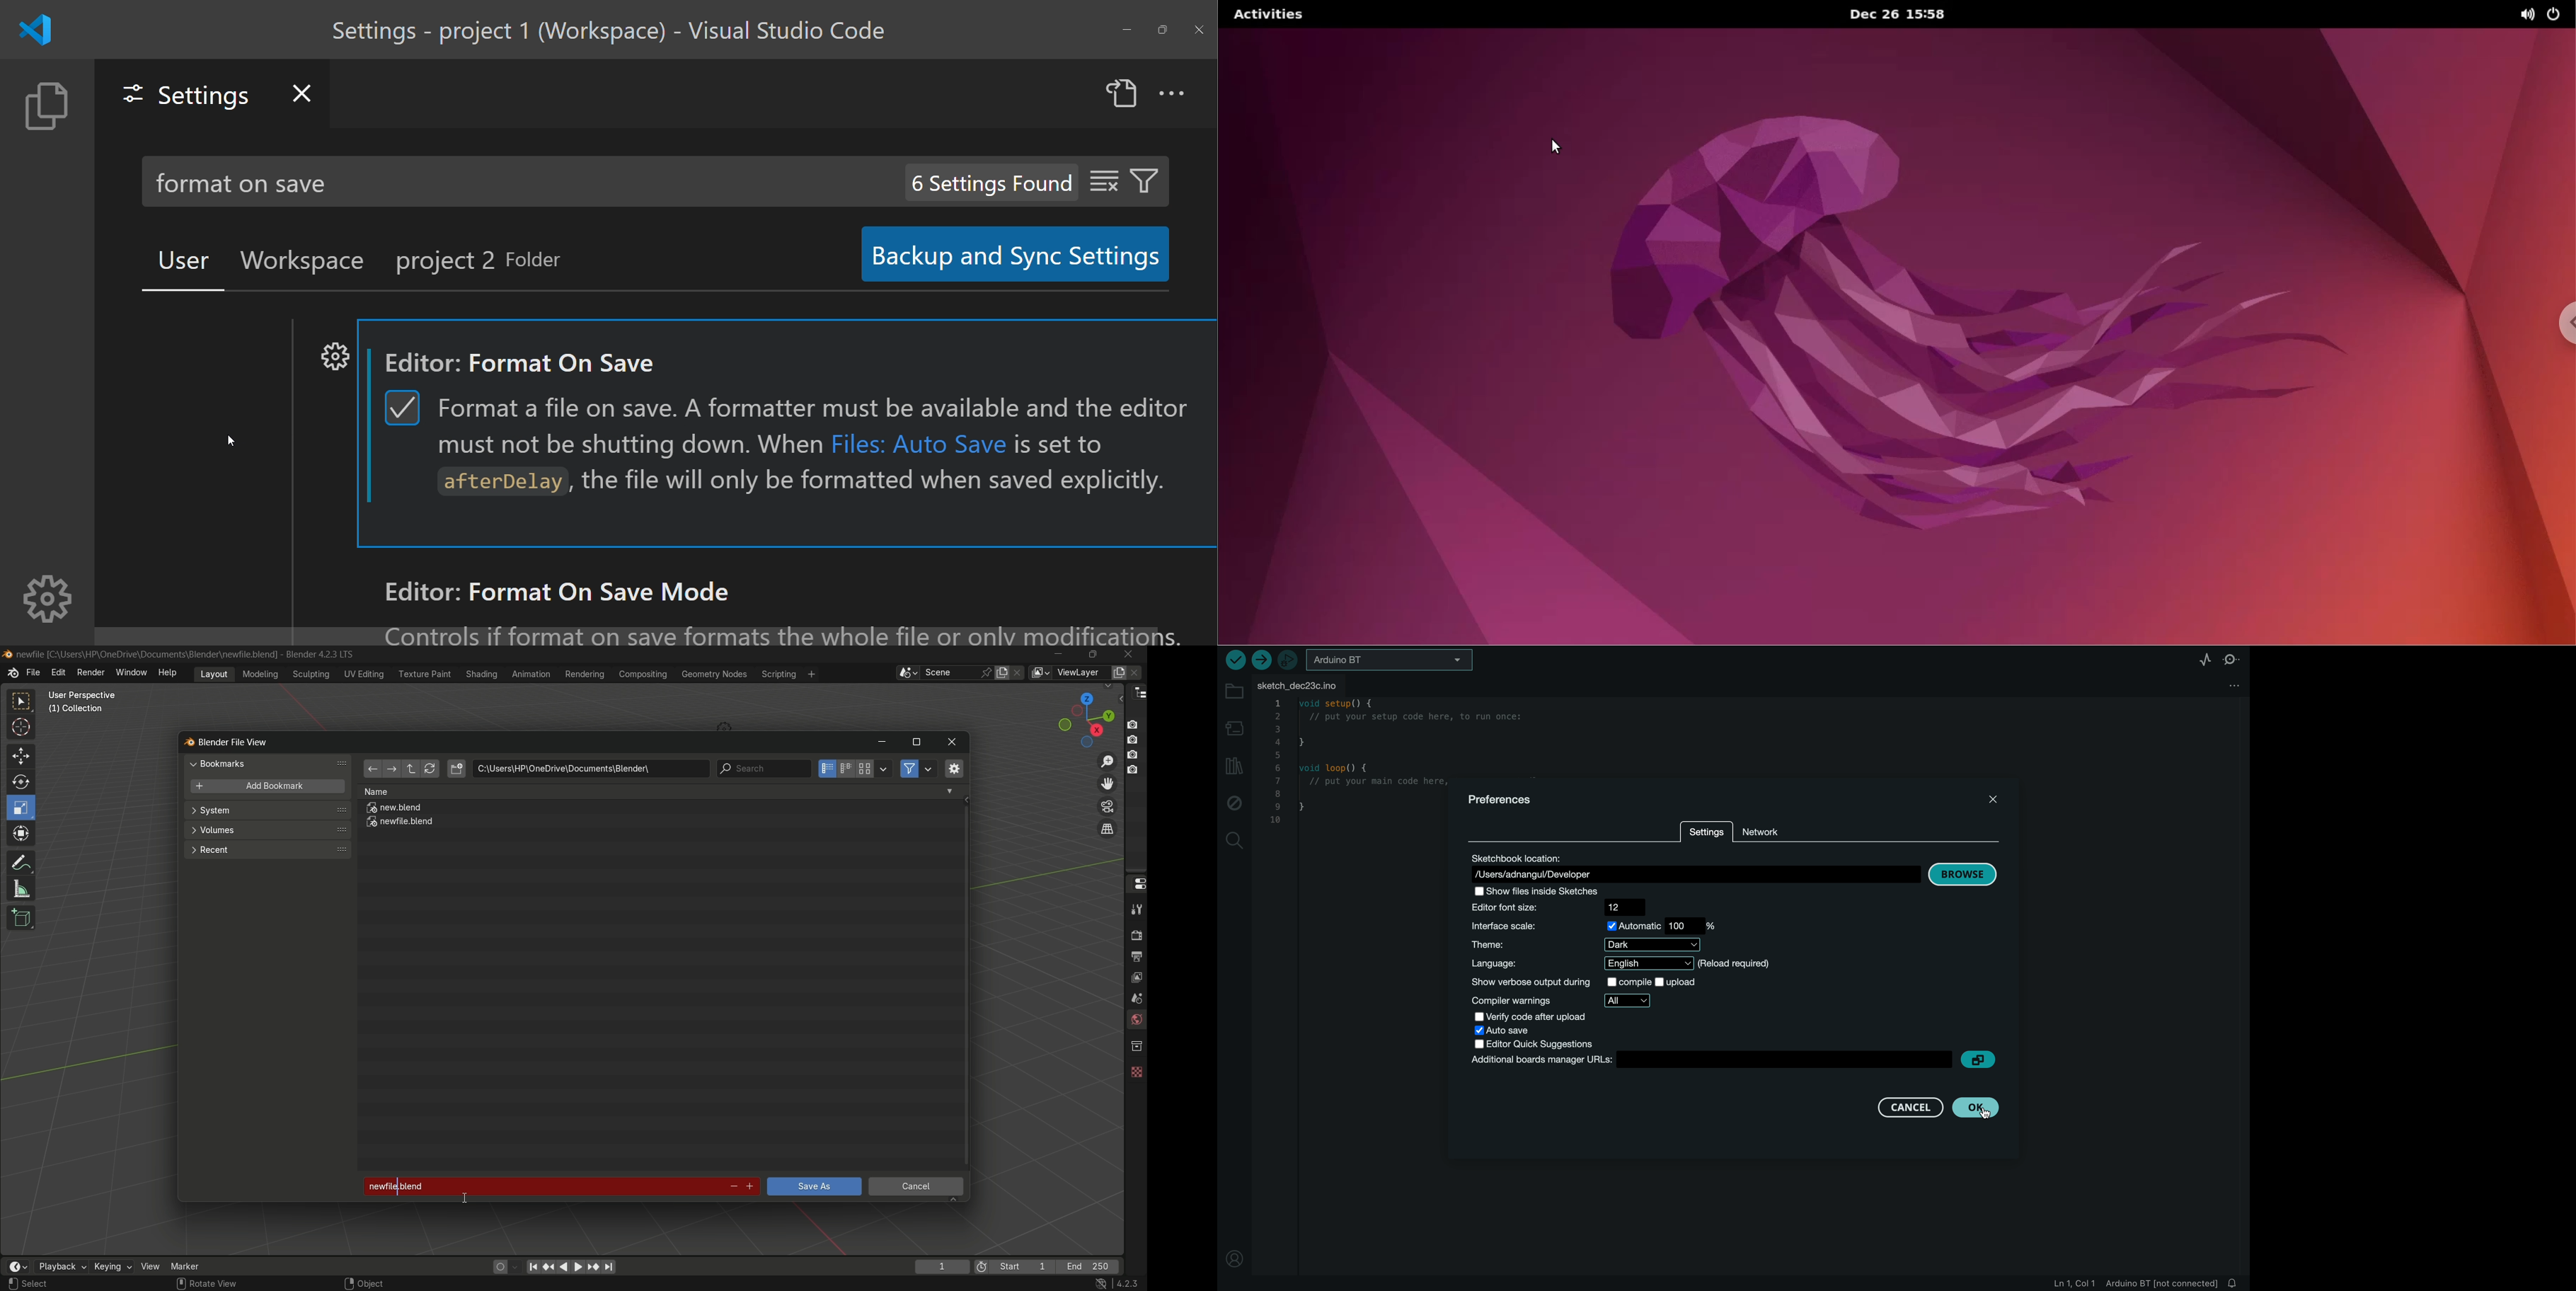  What do you see at coordinates (1137, 692) in the screenshot?
I see `outliner` at bounding box center [1137, 692].